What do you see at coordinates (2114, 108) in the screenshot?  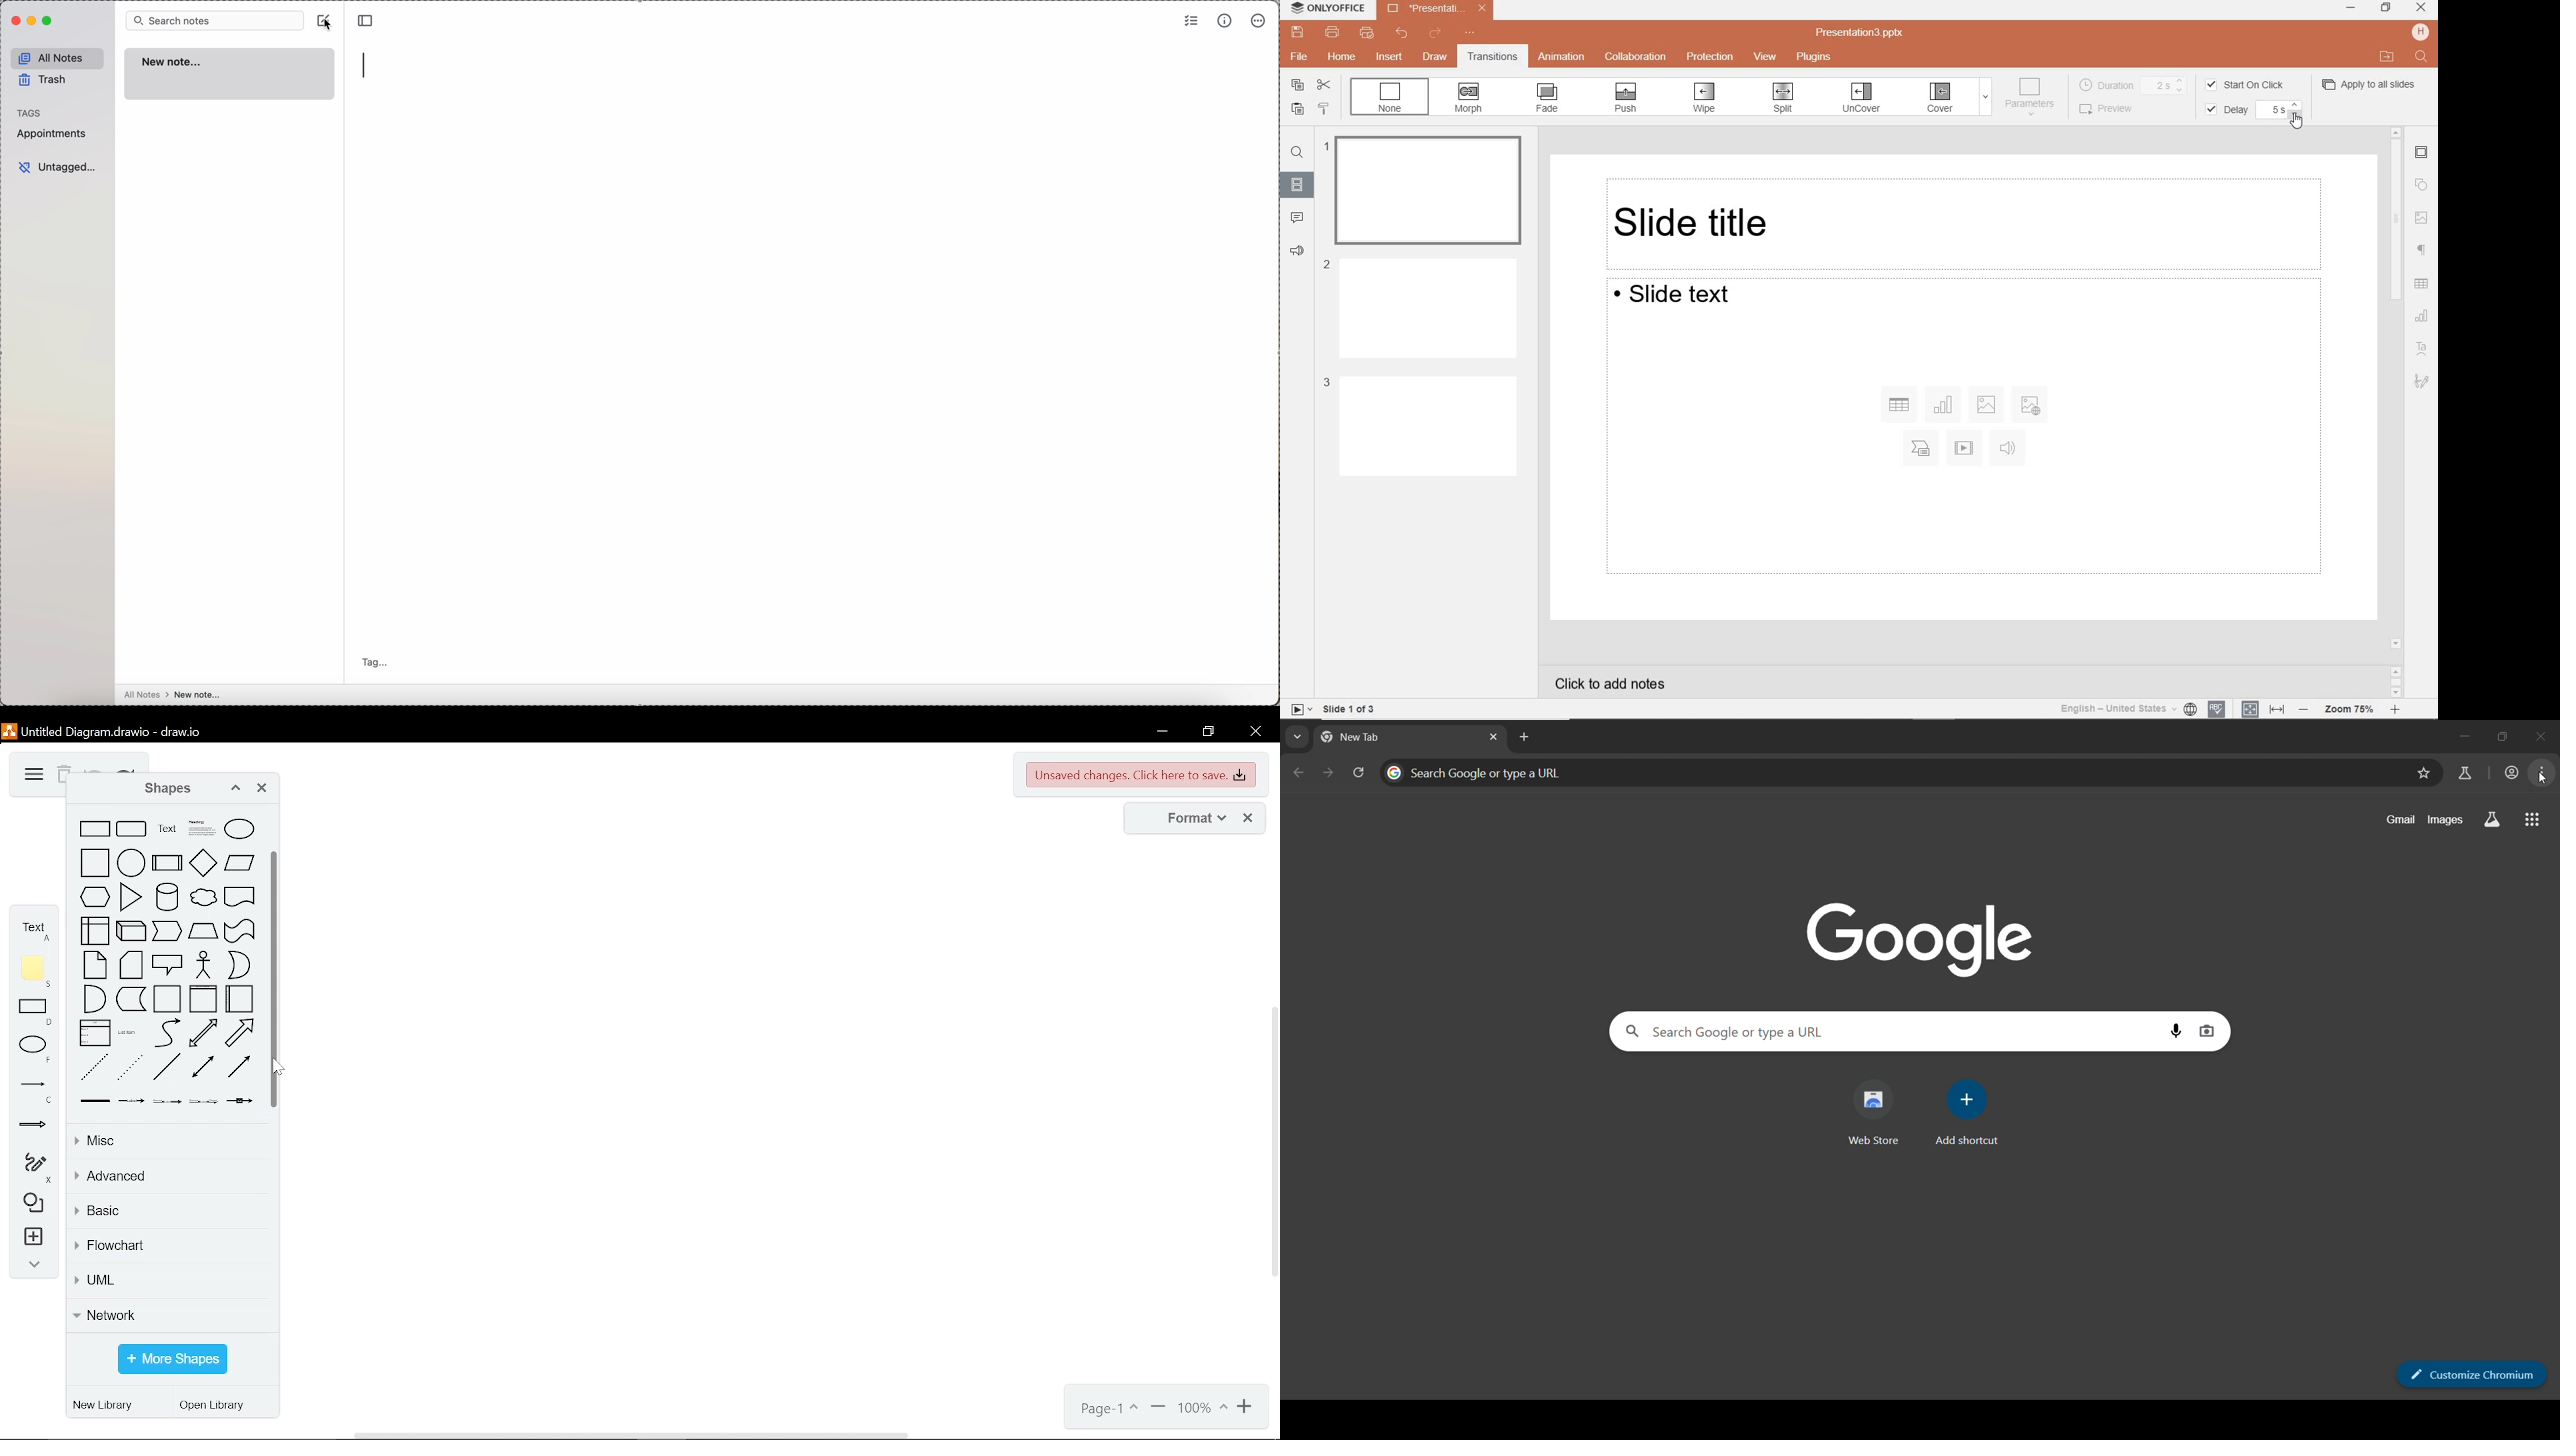 I see `PREVIEW` at bounding box center [2114, 108].